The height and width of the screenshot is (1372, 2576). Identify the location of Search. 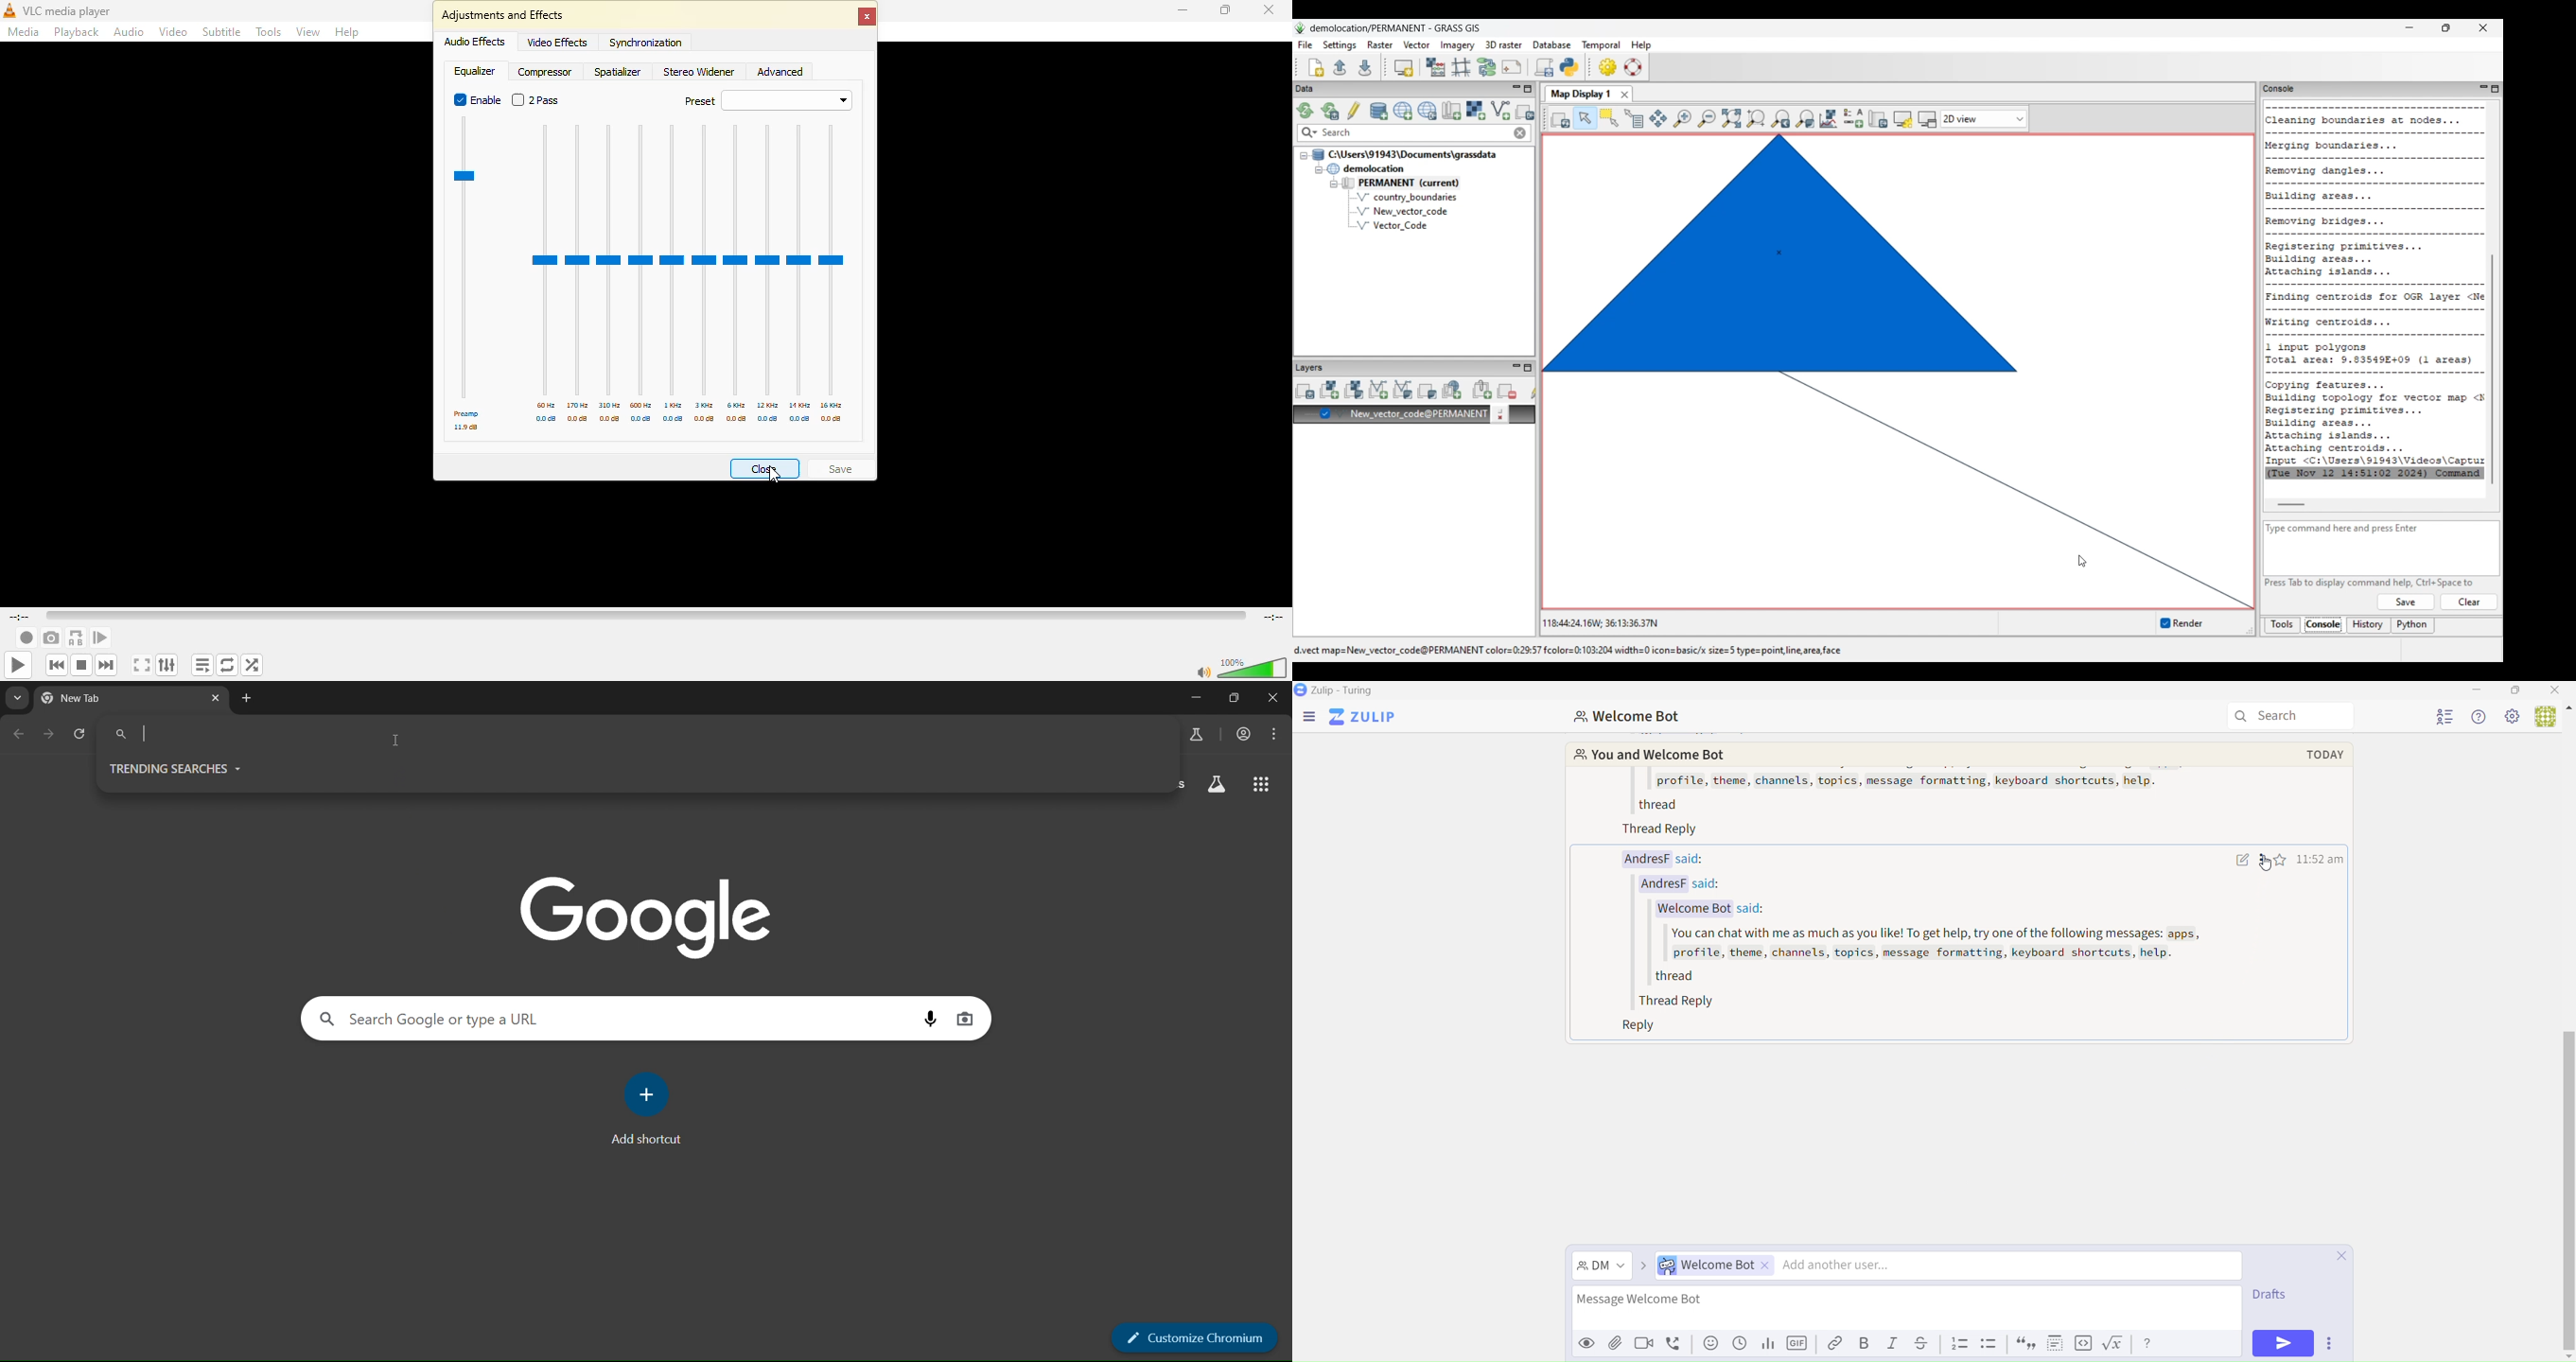
(2292, 714).